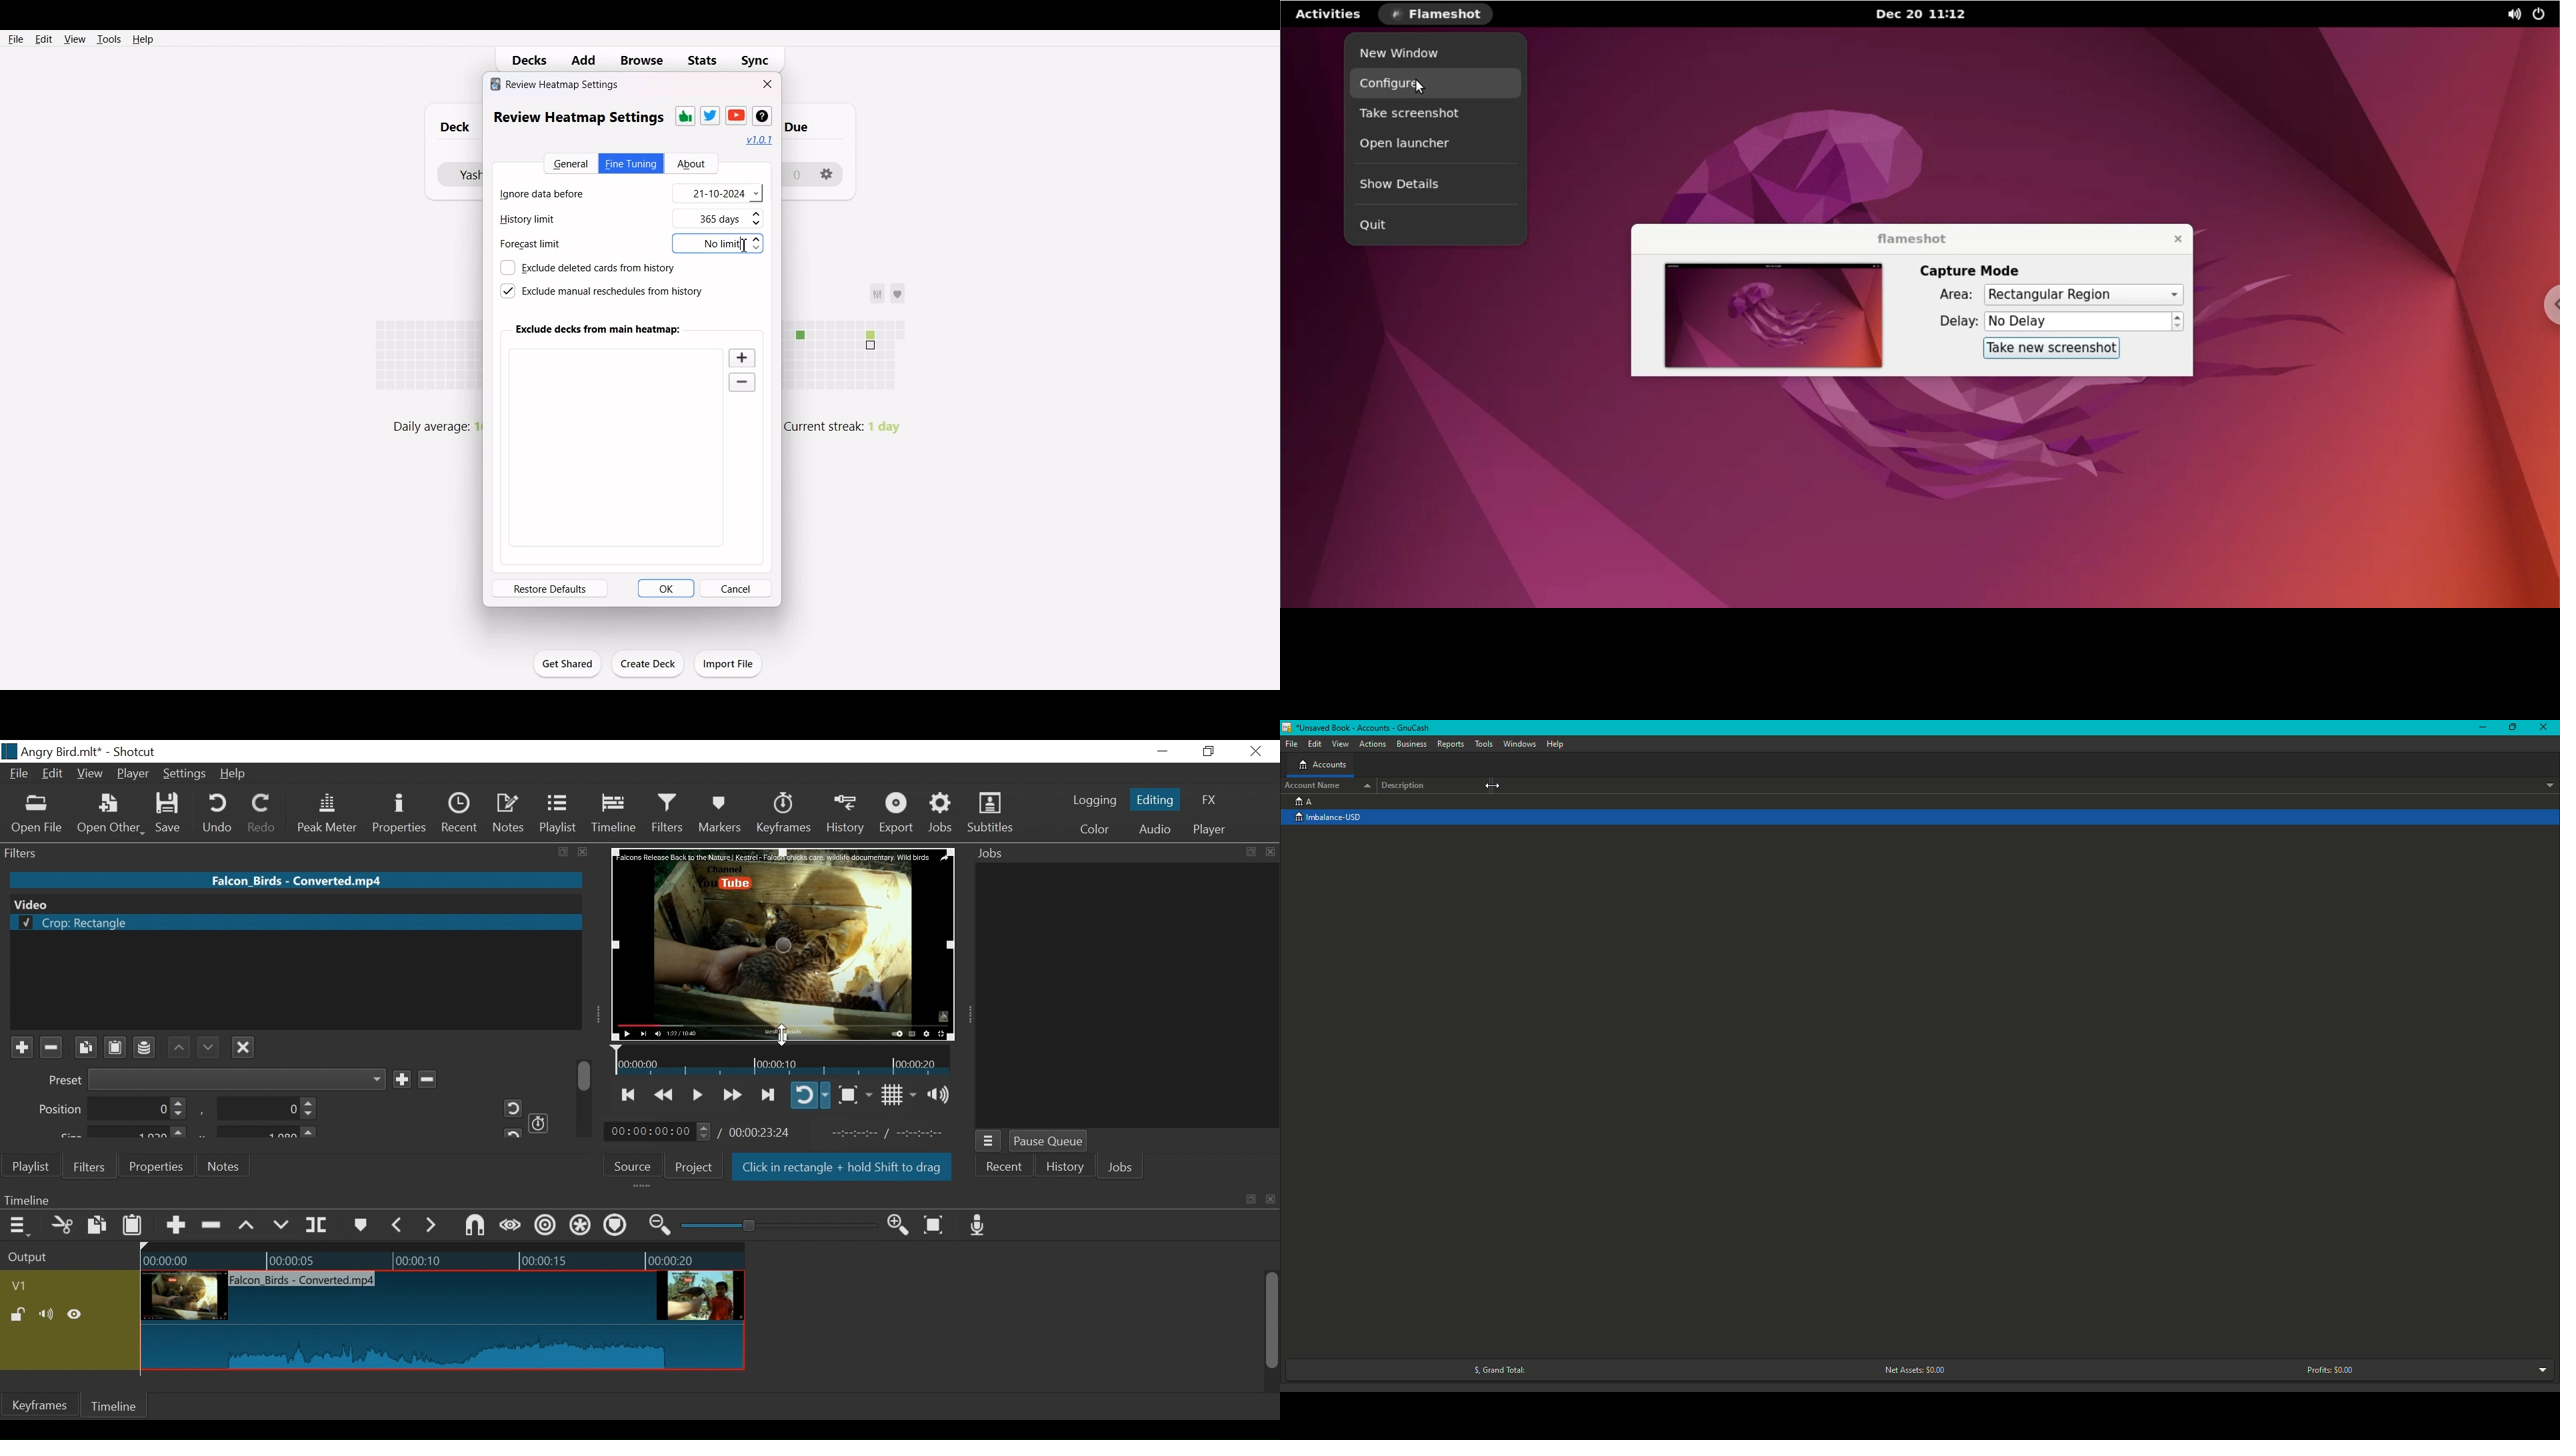 This screenshot has height=1456, width=2576. I want to click on Zoom timeline to fit, so click(939, 1224).